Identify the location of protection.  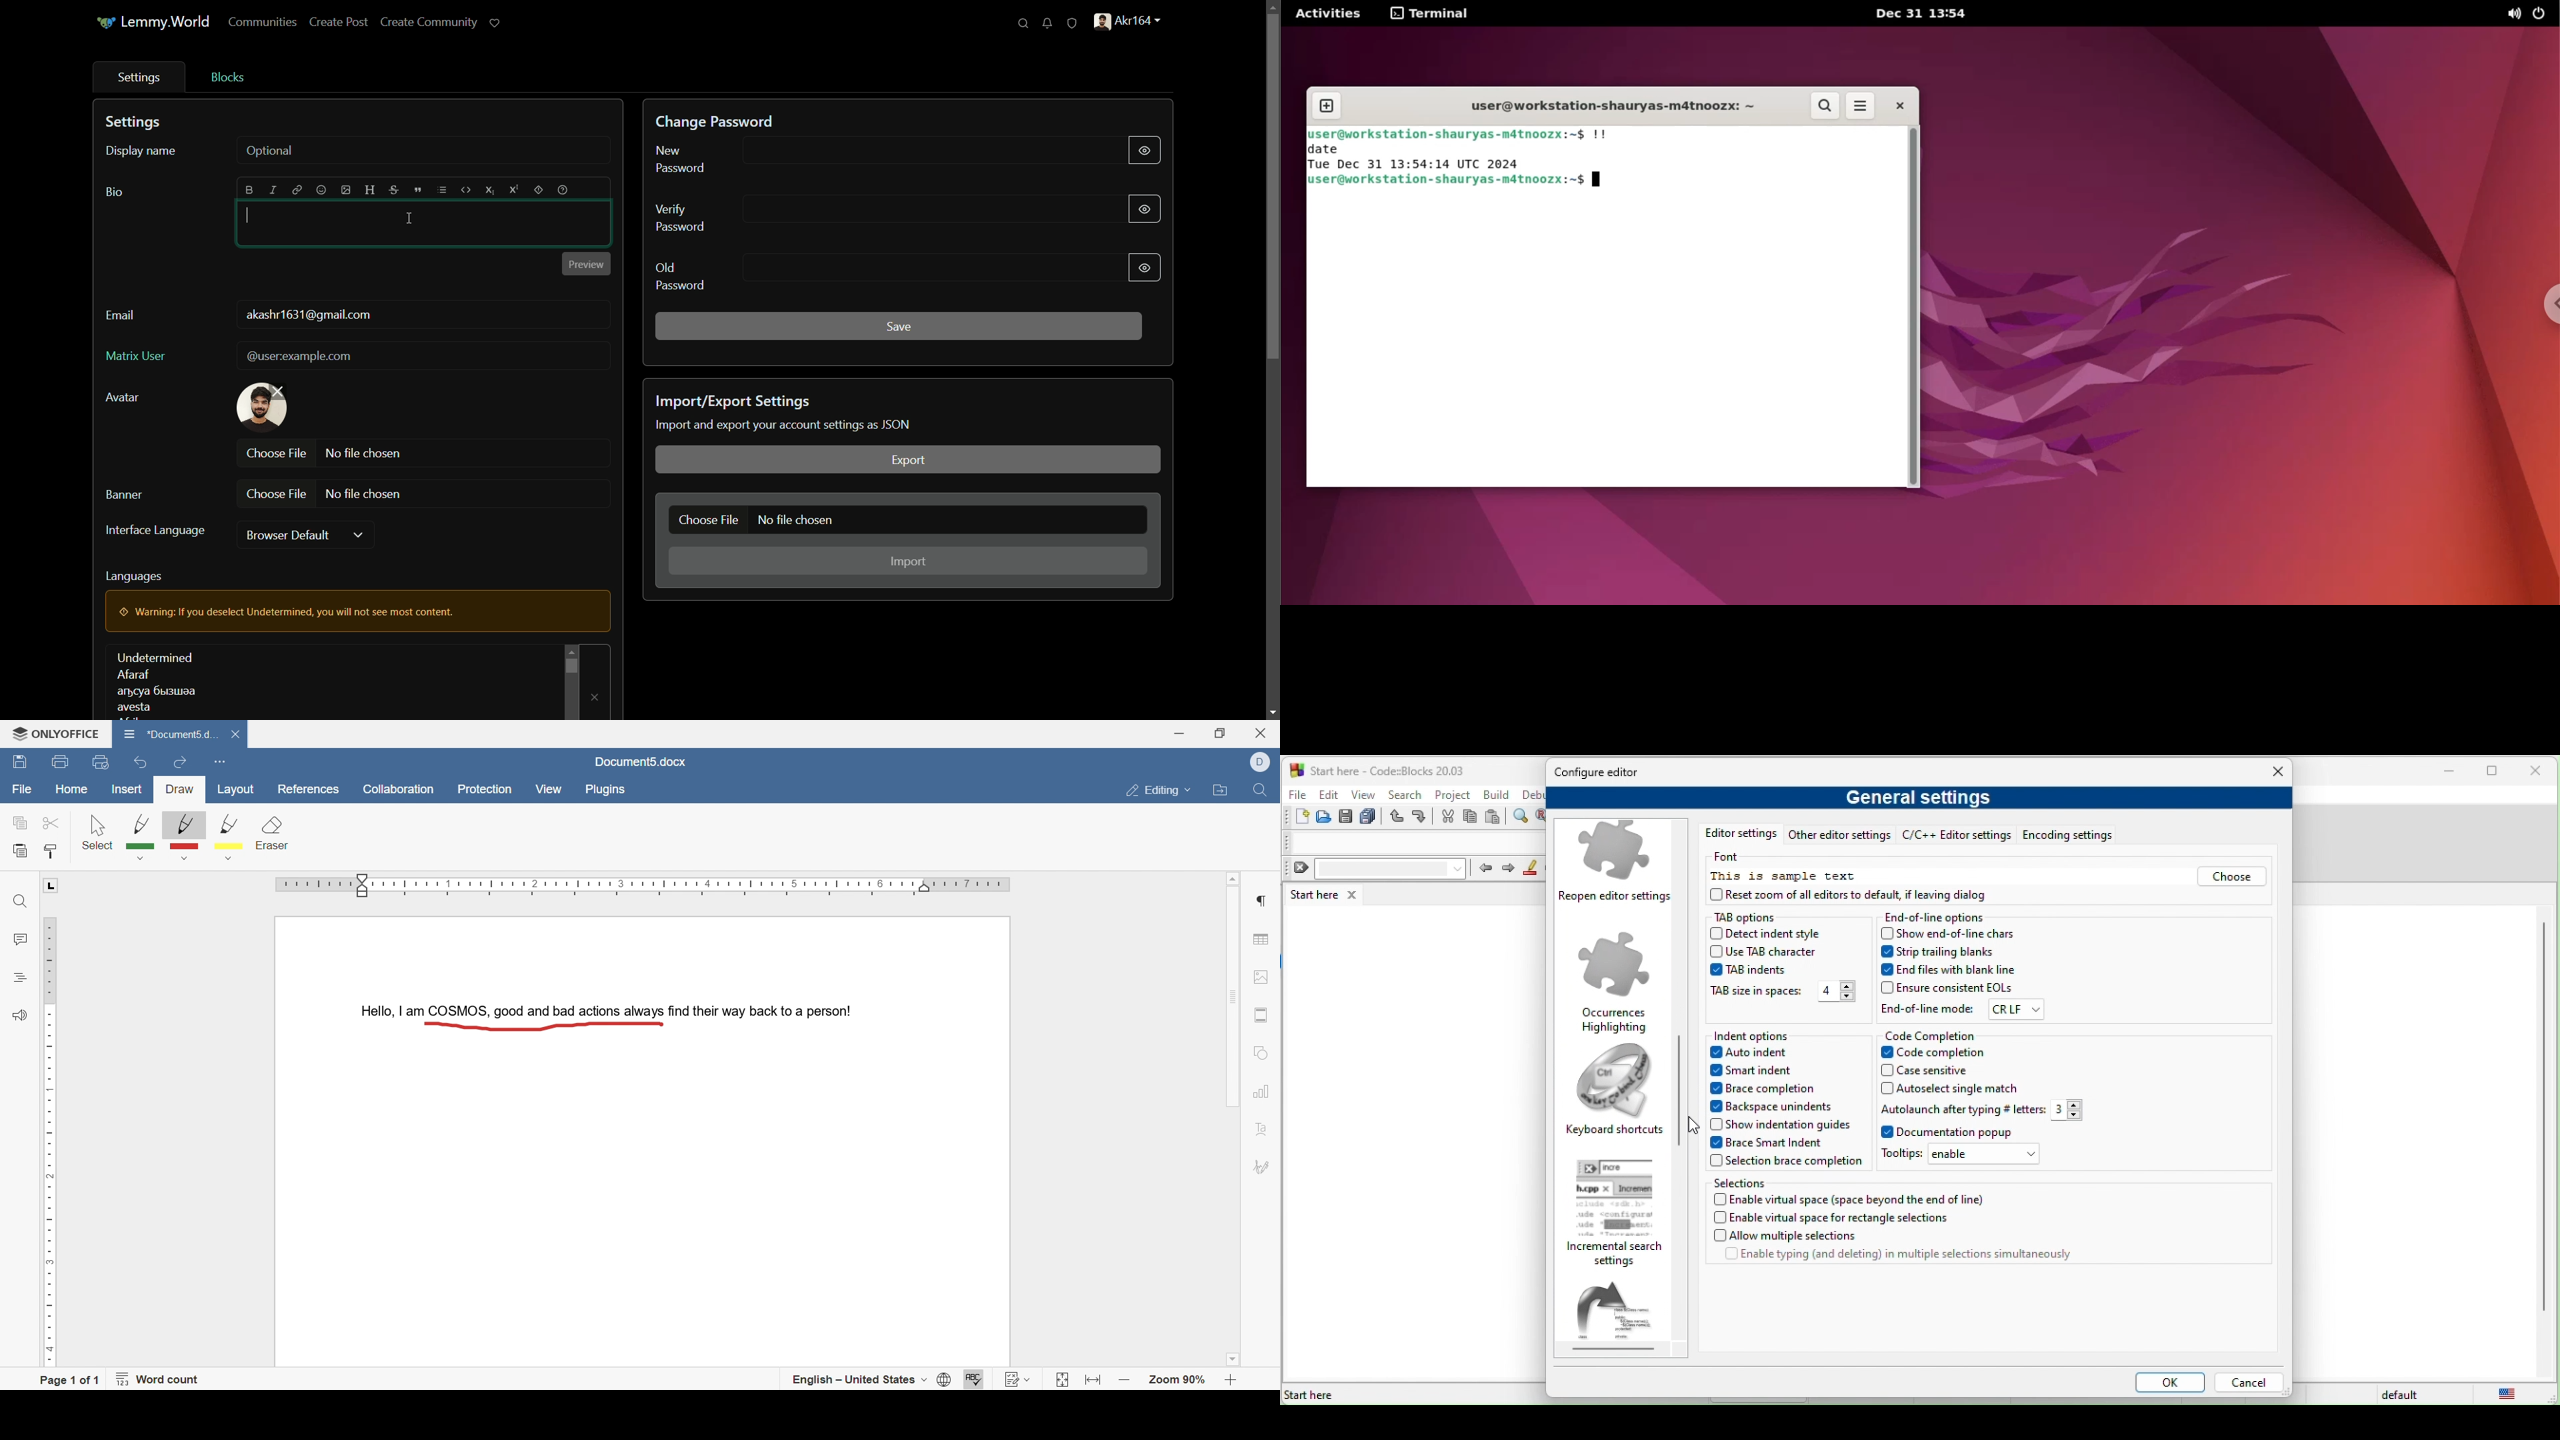
(488, 790).